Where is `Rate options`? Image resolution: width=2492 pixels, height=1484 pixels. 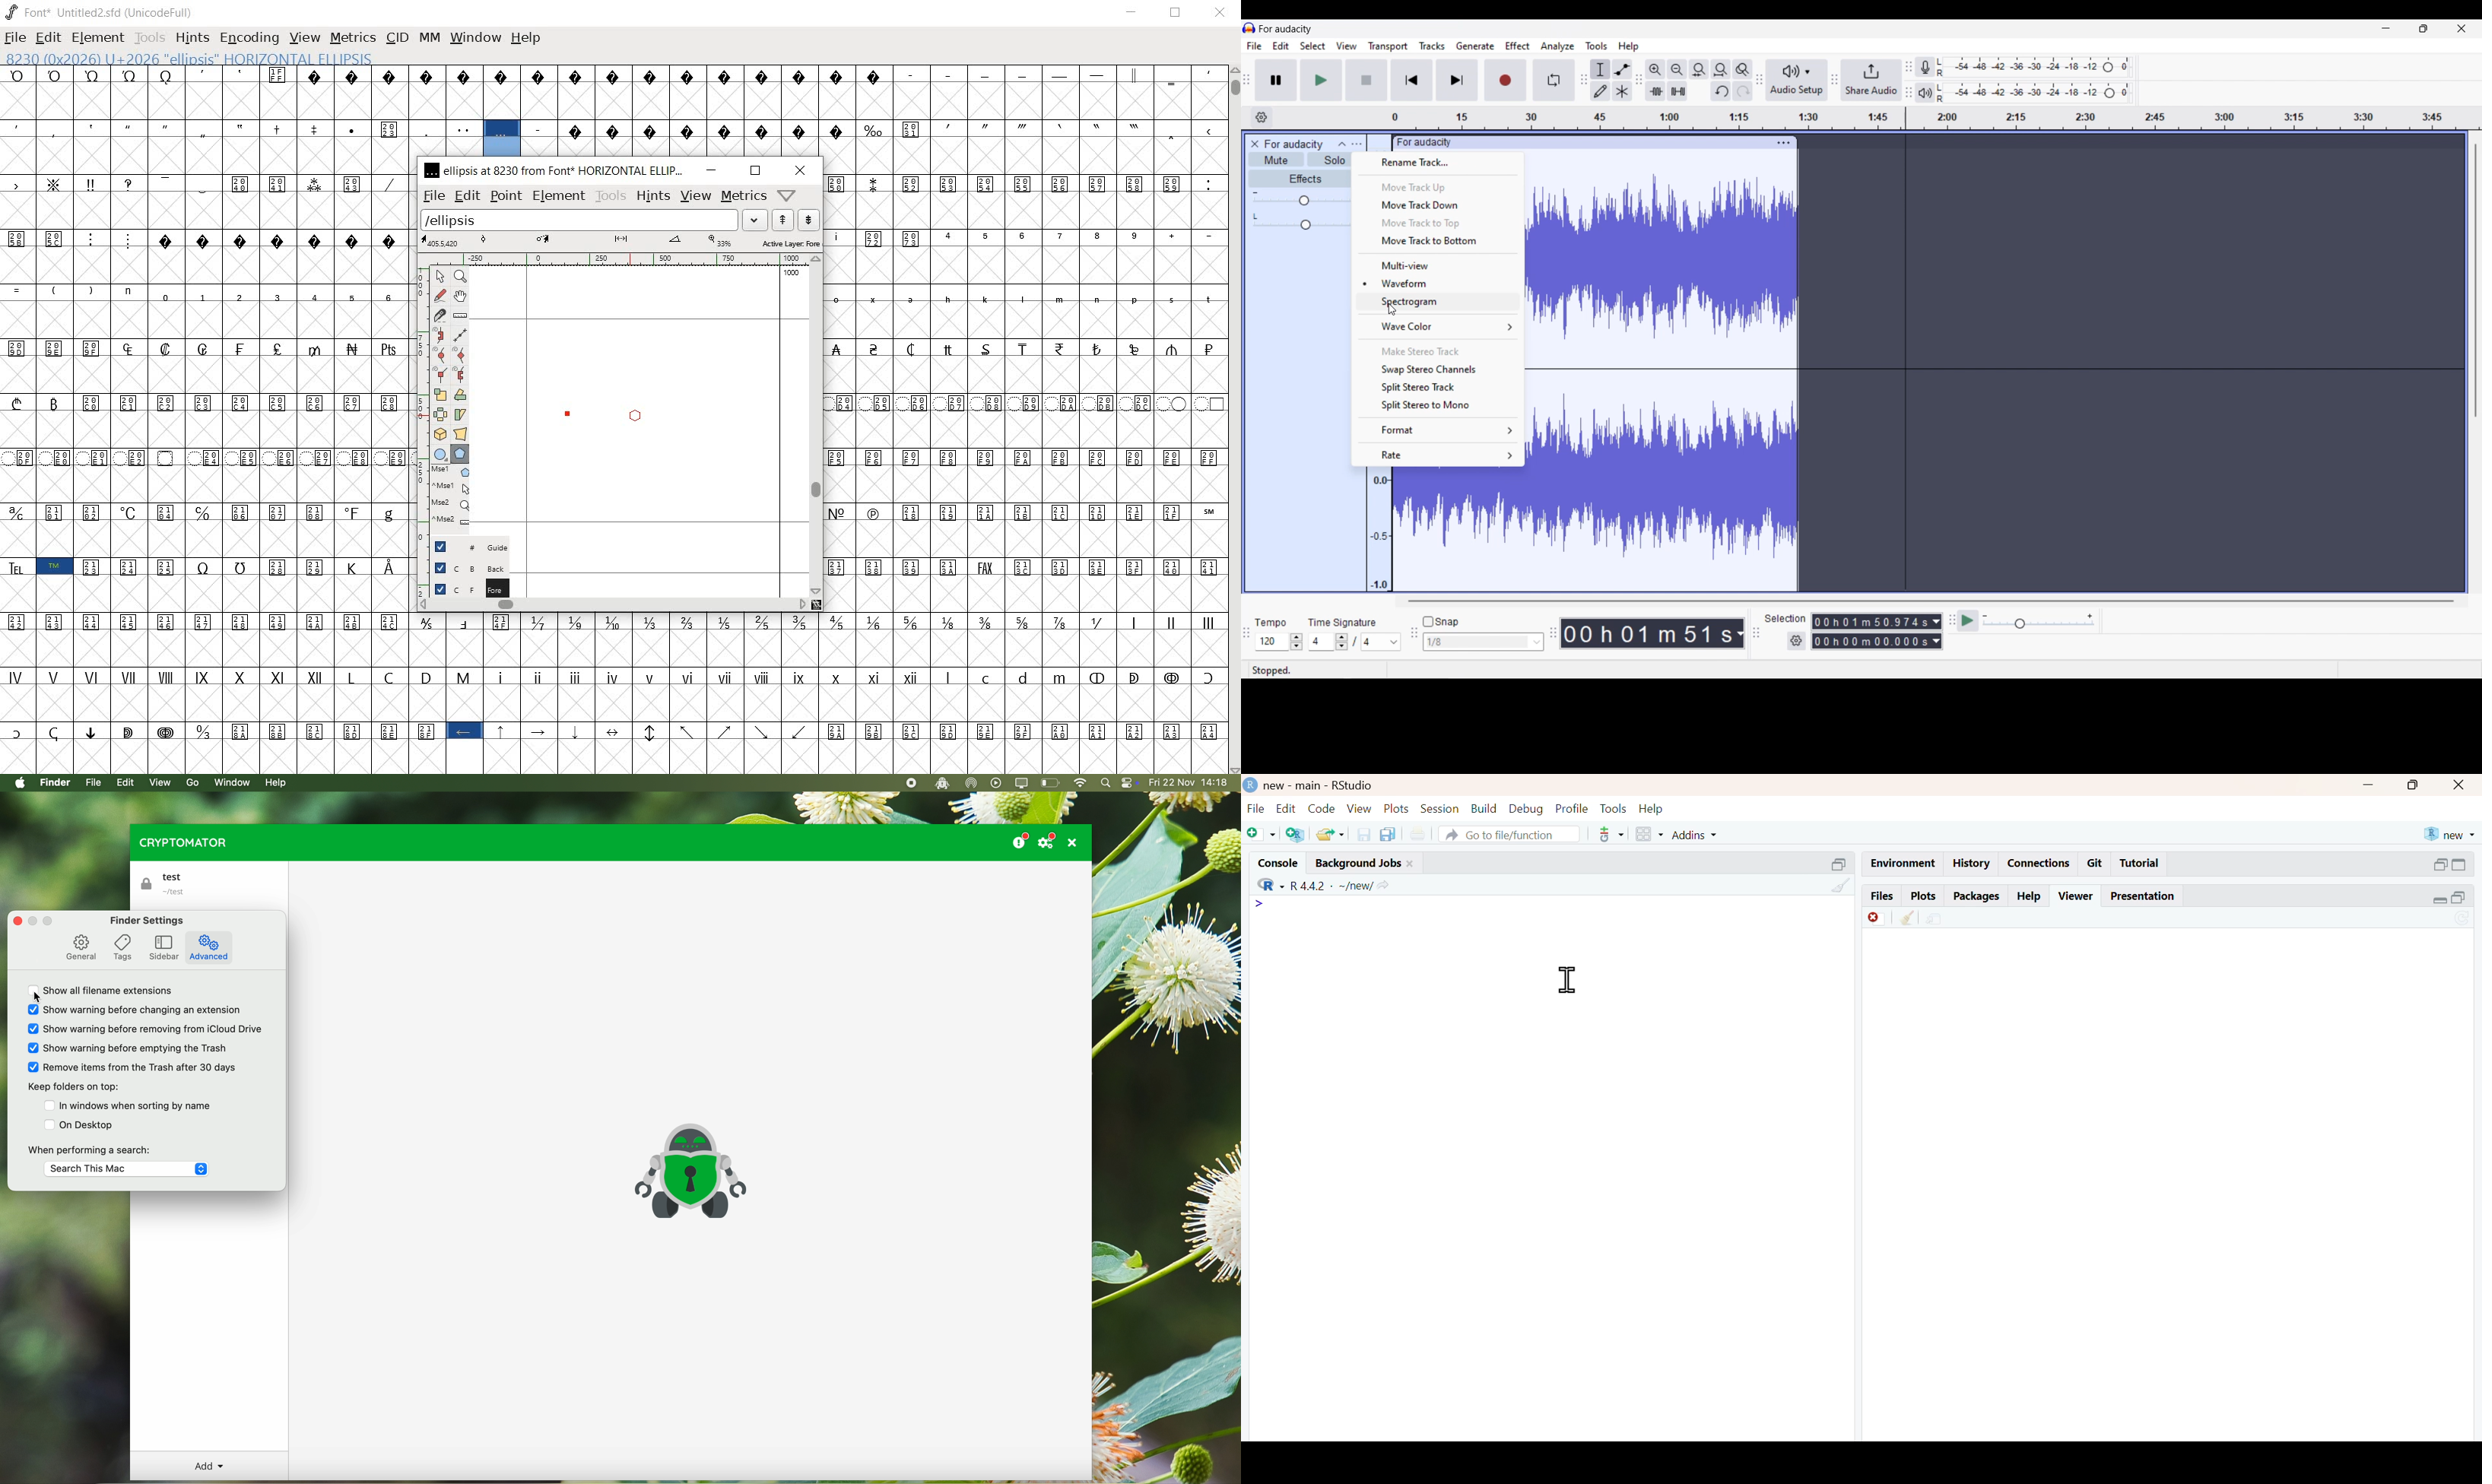
Rate options is located at coordinates (1440, 455).